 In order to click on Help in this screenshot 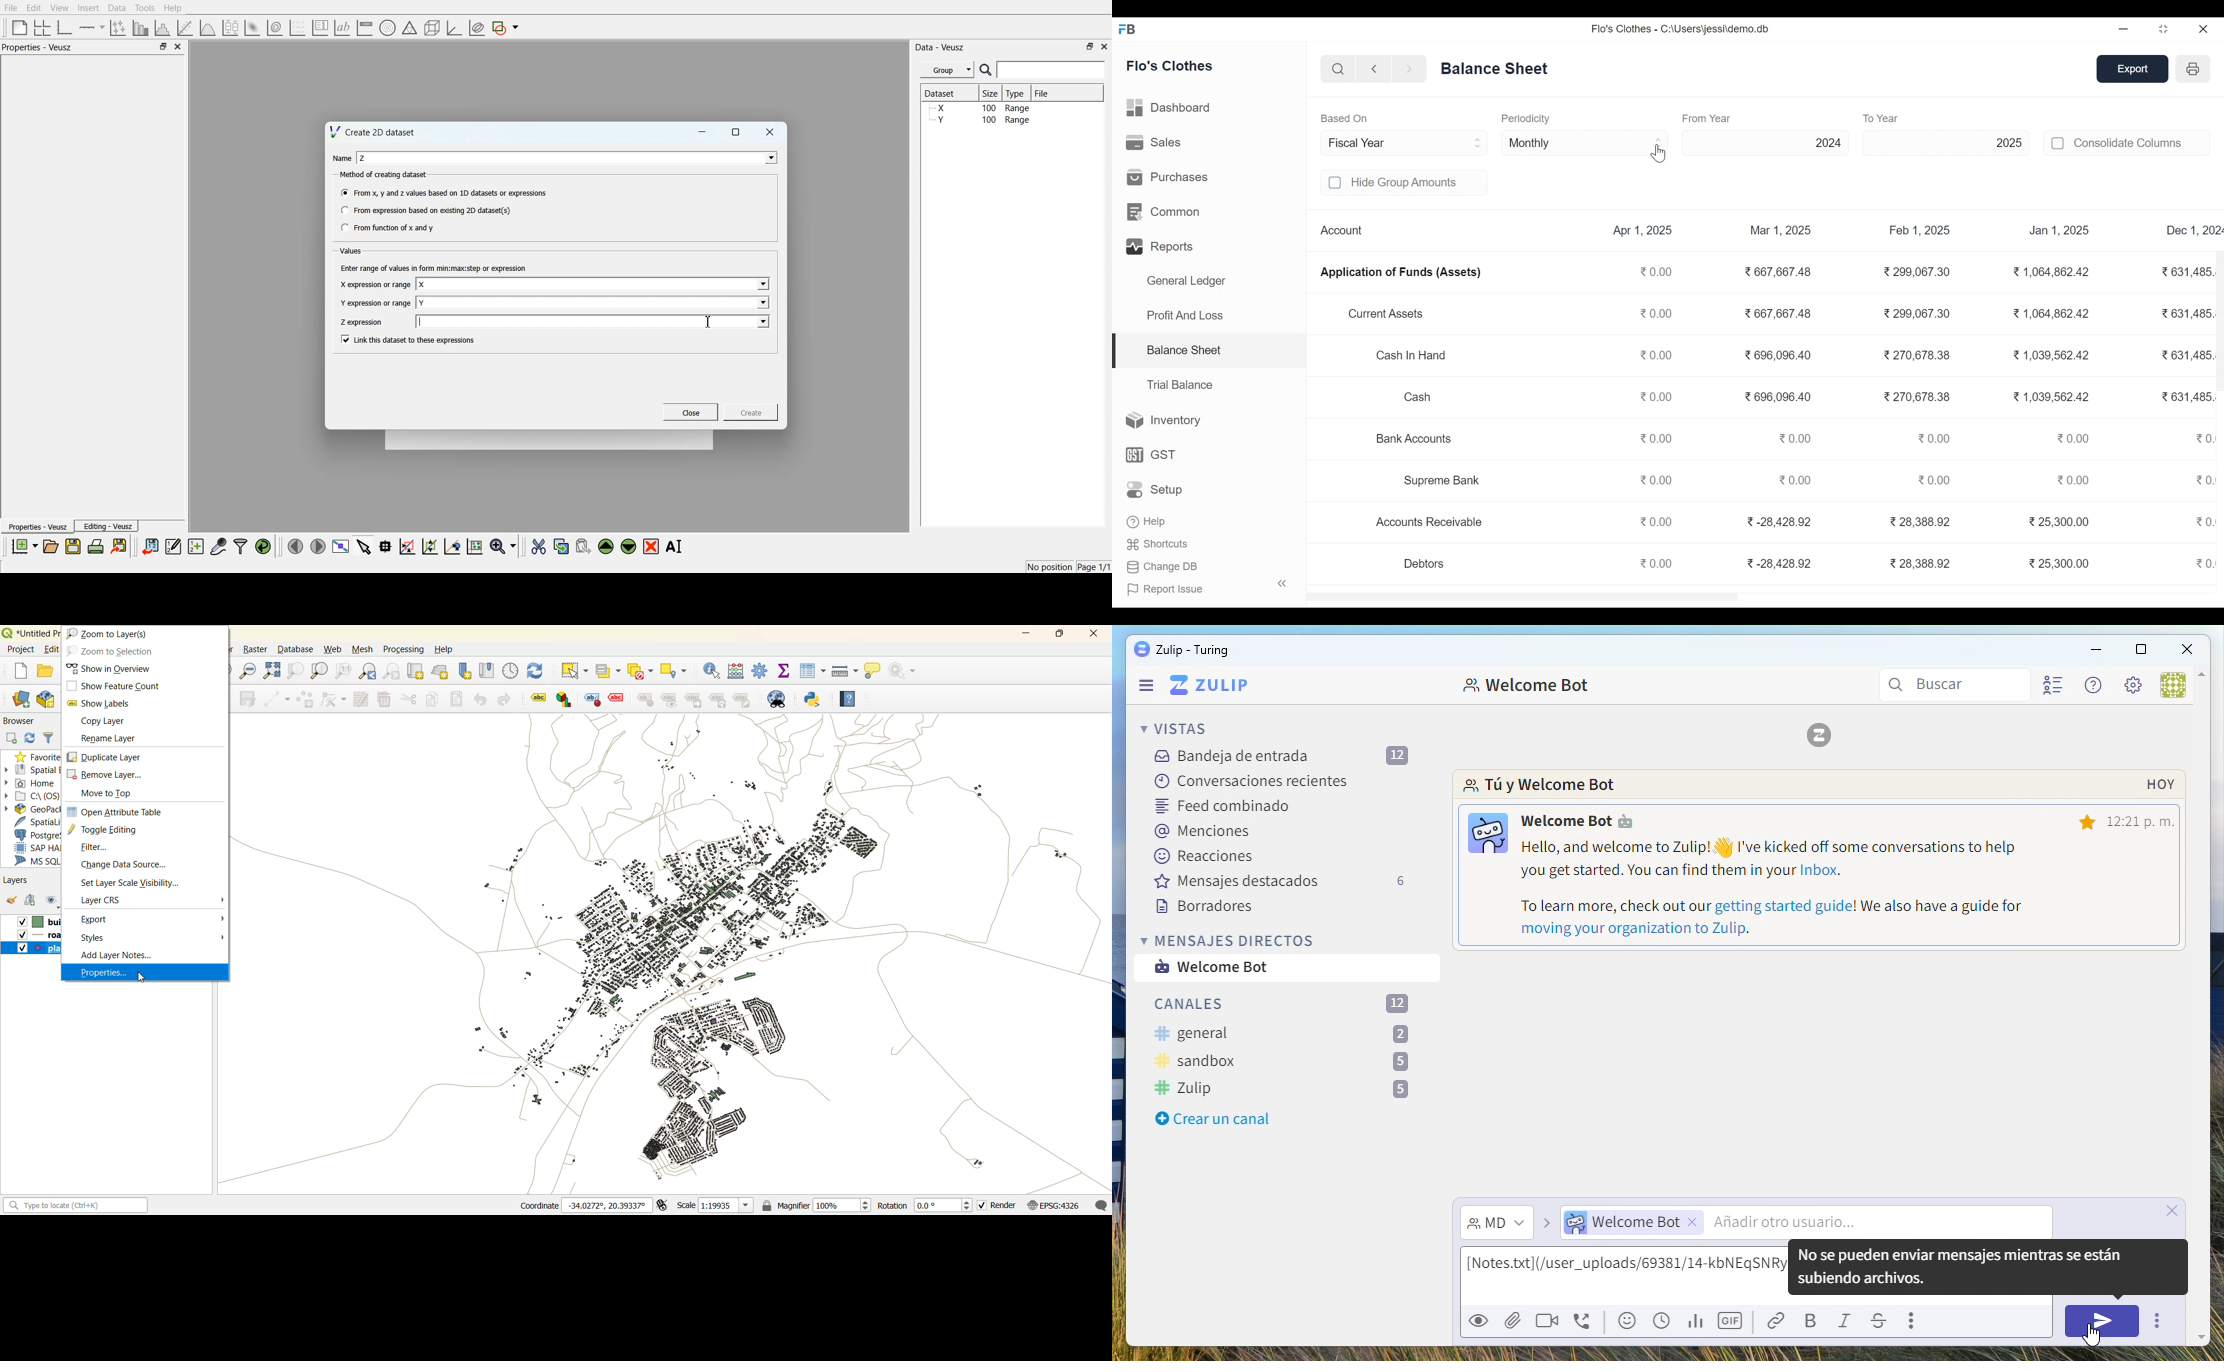, I will do `click(2090, 685)`.